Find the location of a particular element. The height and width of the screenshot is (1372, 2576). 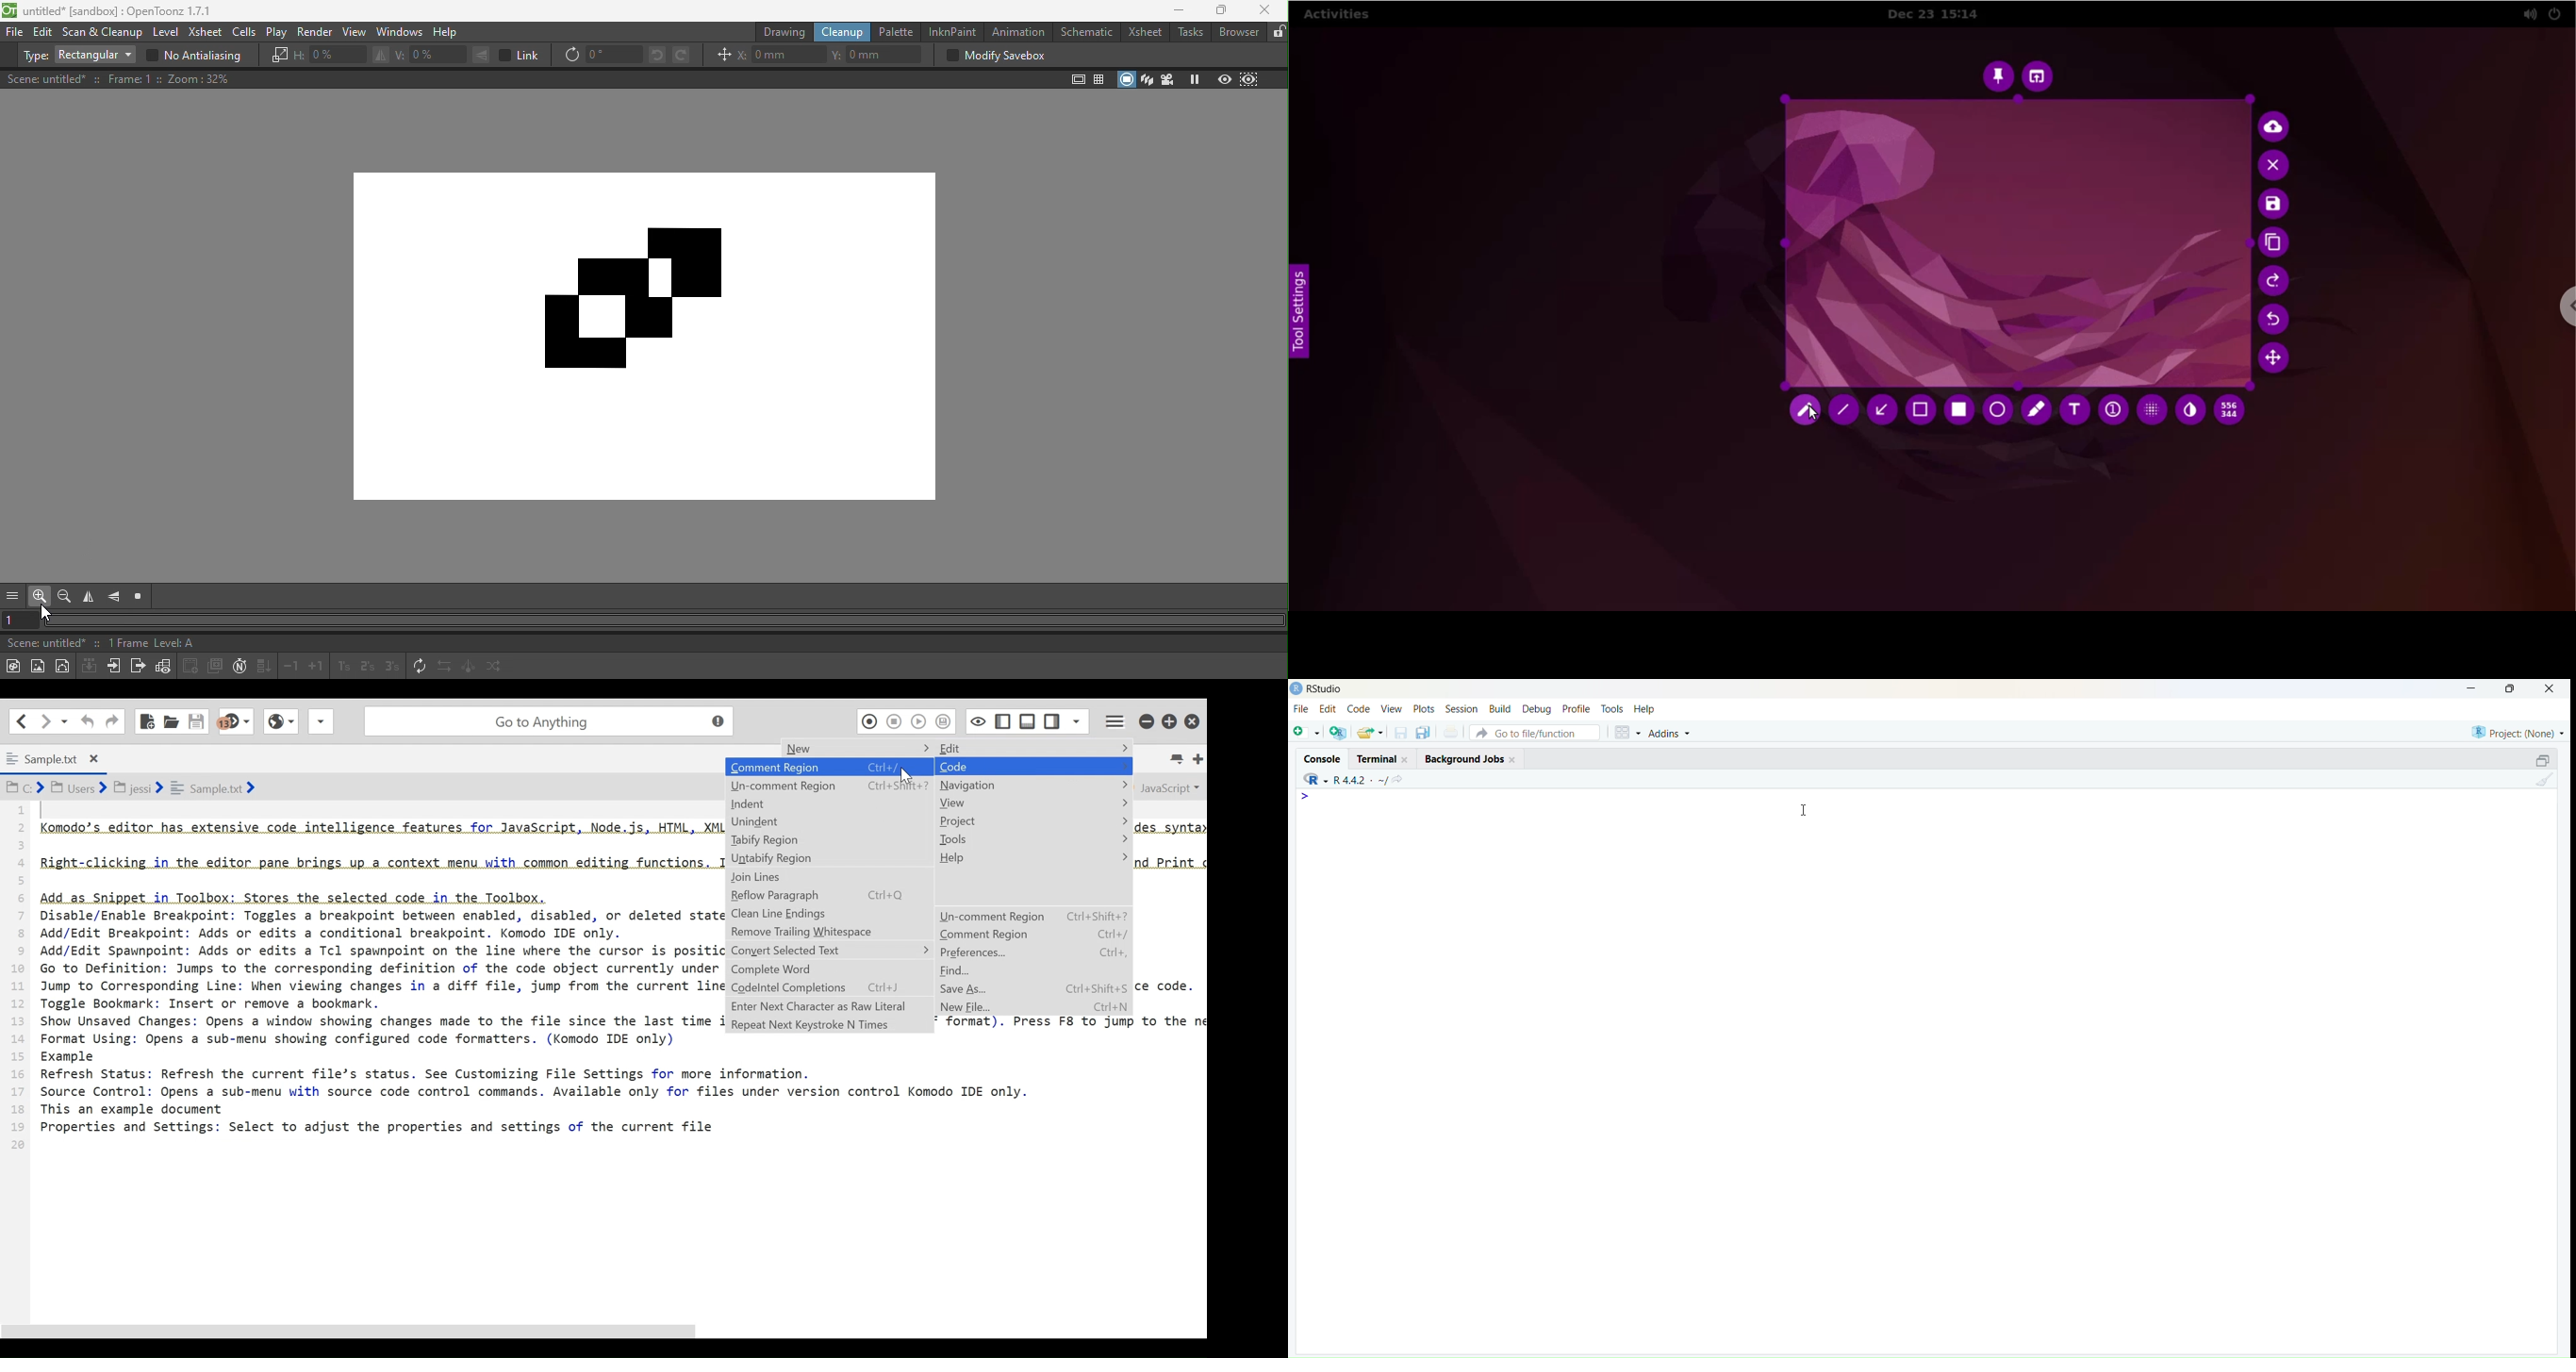

File is located at coordinates (1301, 710).